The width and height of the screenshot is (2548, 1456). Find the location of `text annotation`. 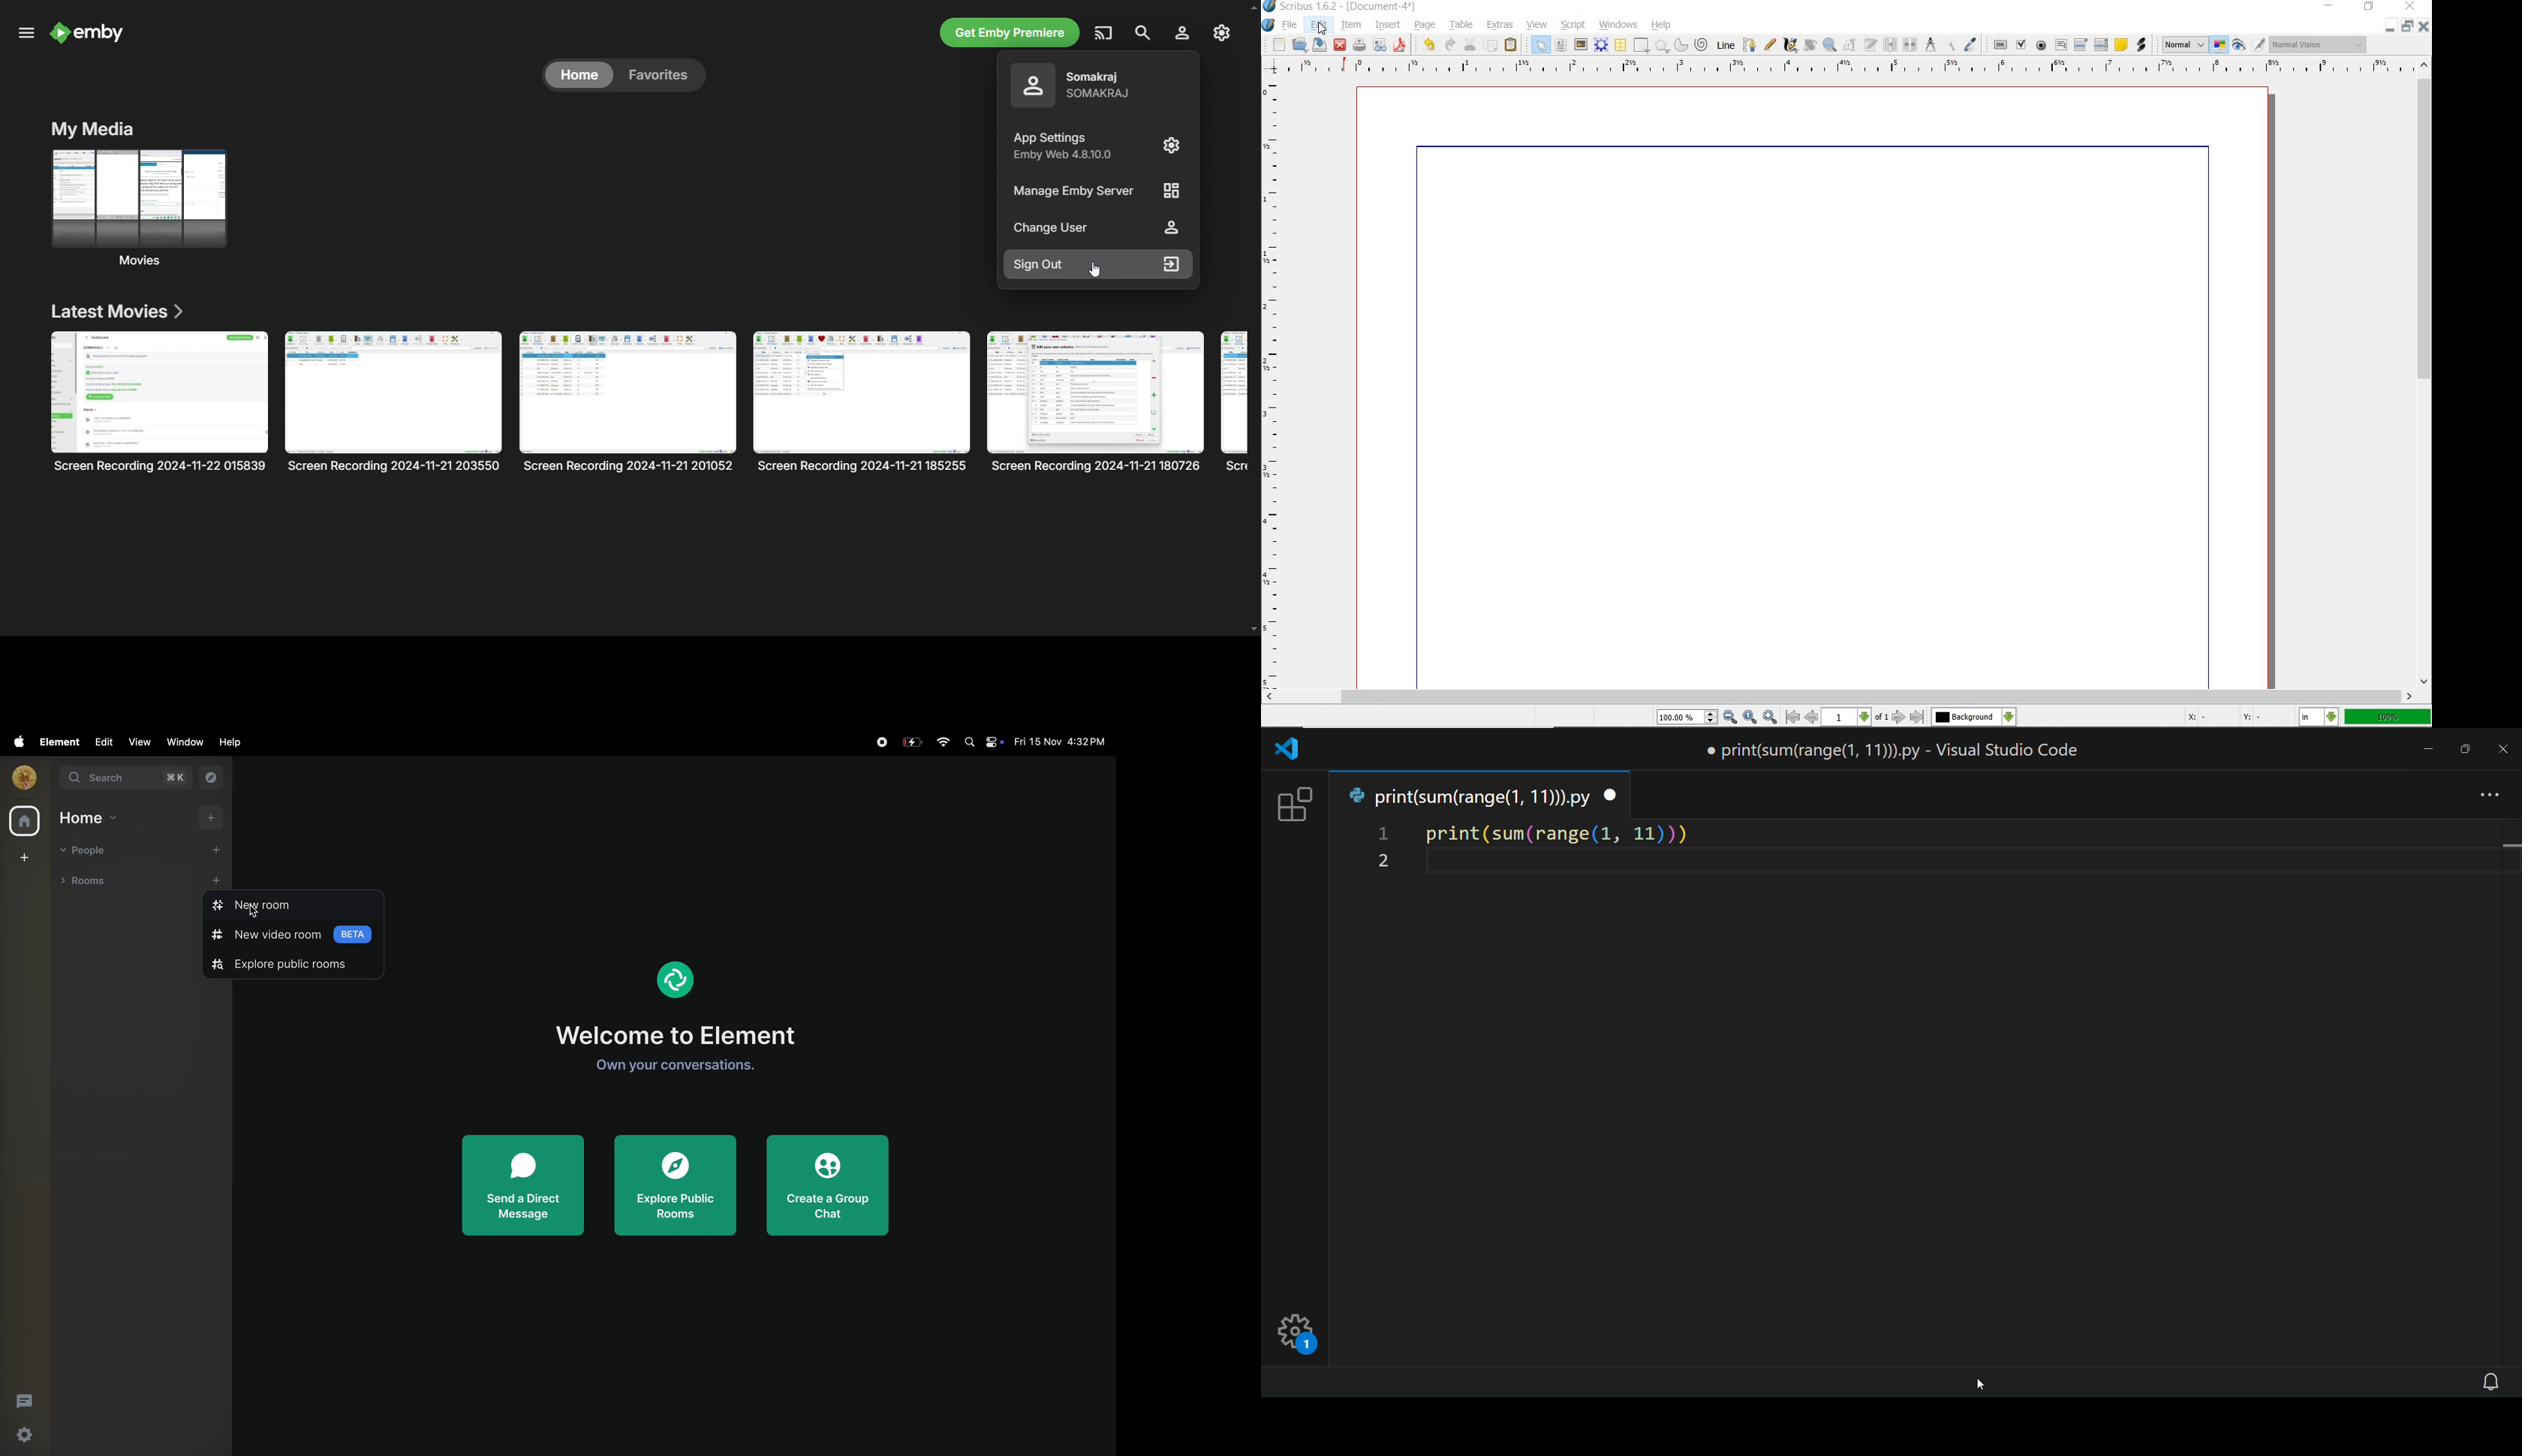

text annotation is located at coordinates (2121, 45).